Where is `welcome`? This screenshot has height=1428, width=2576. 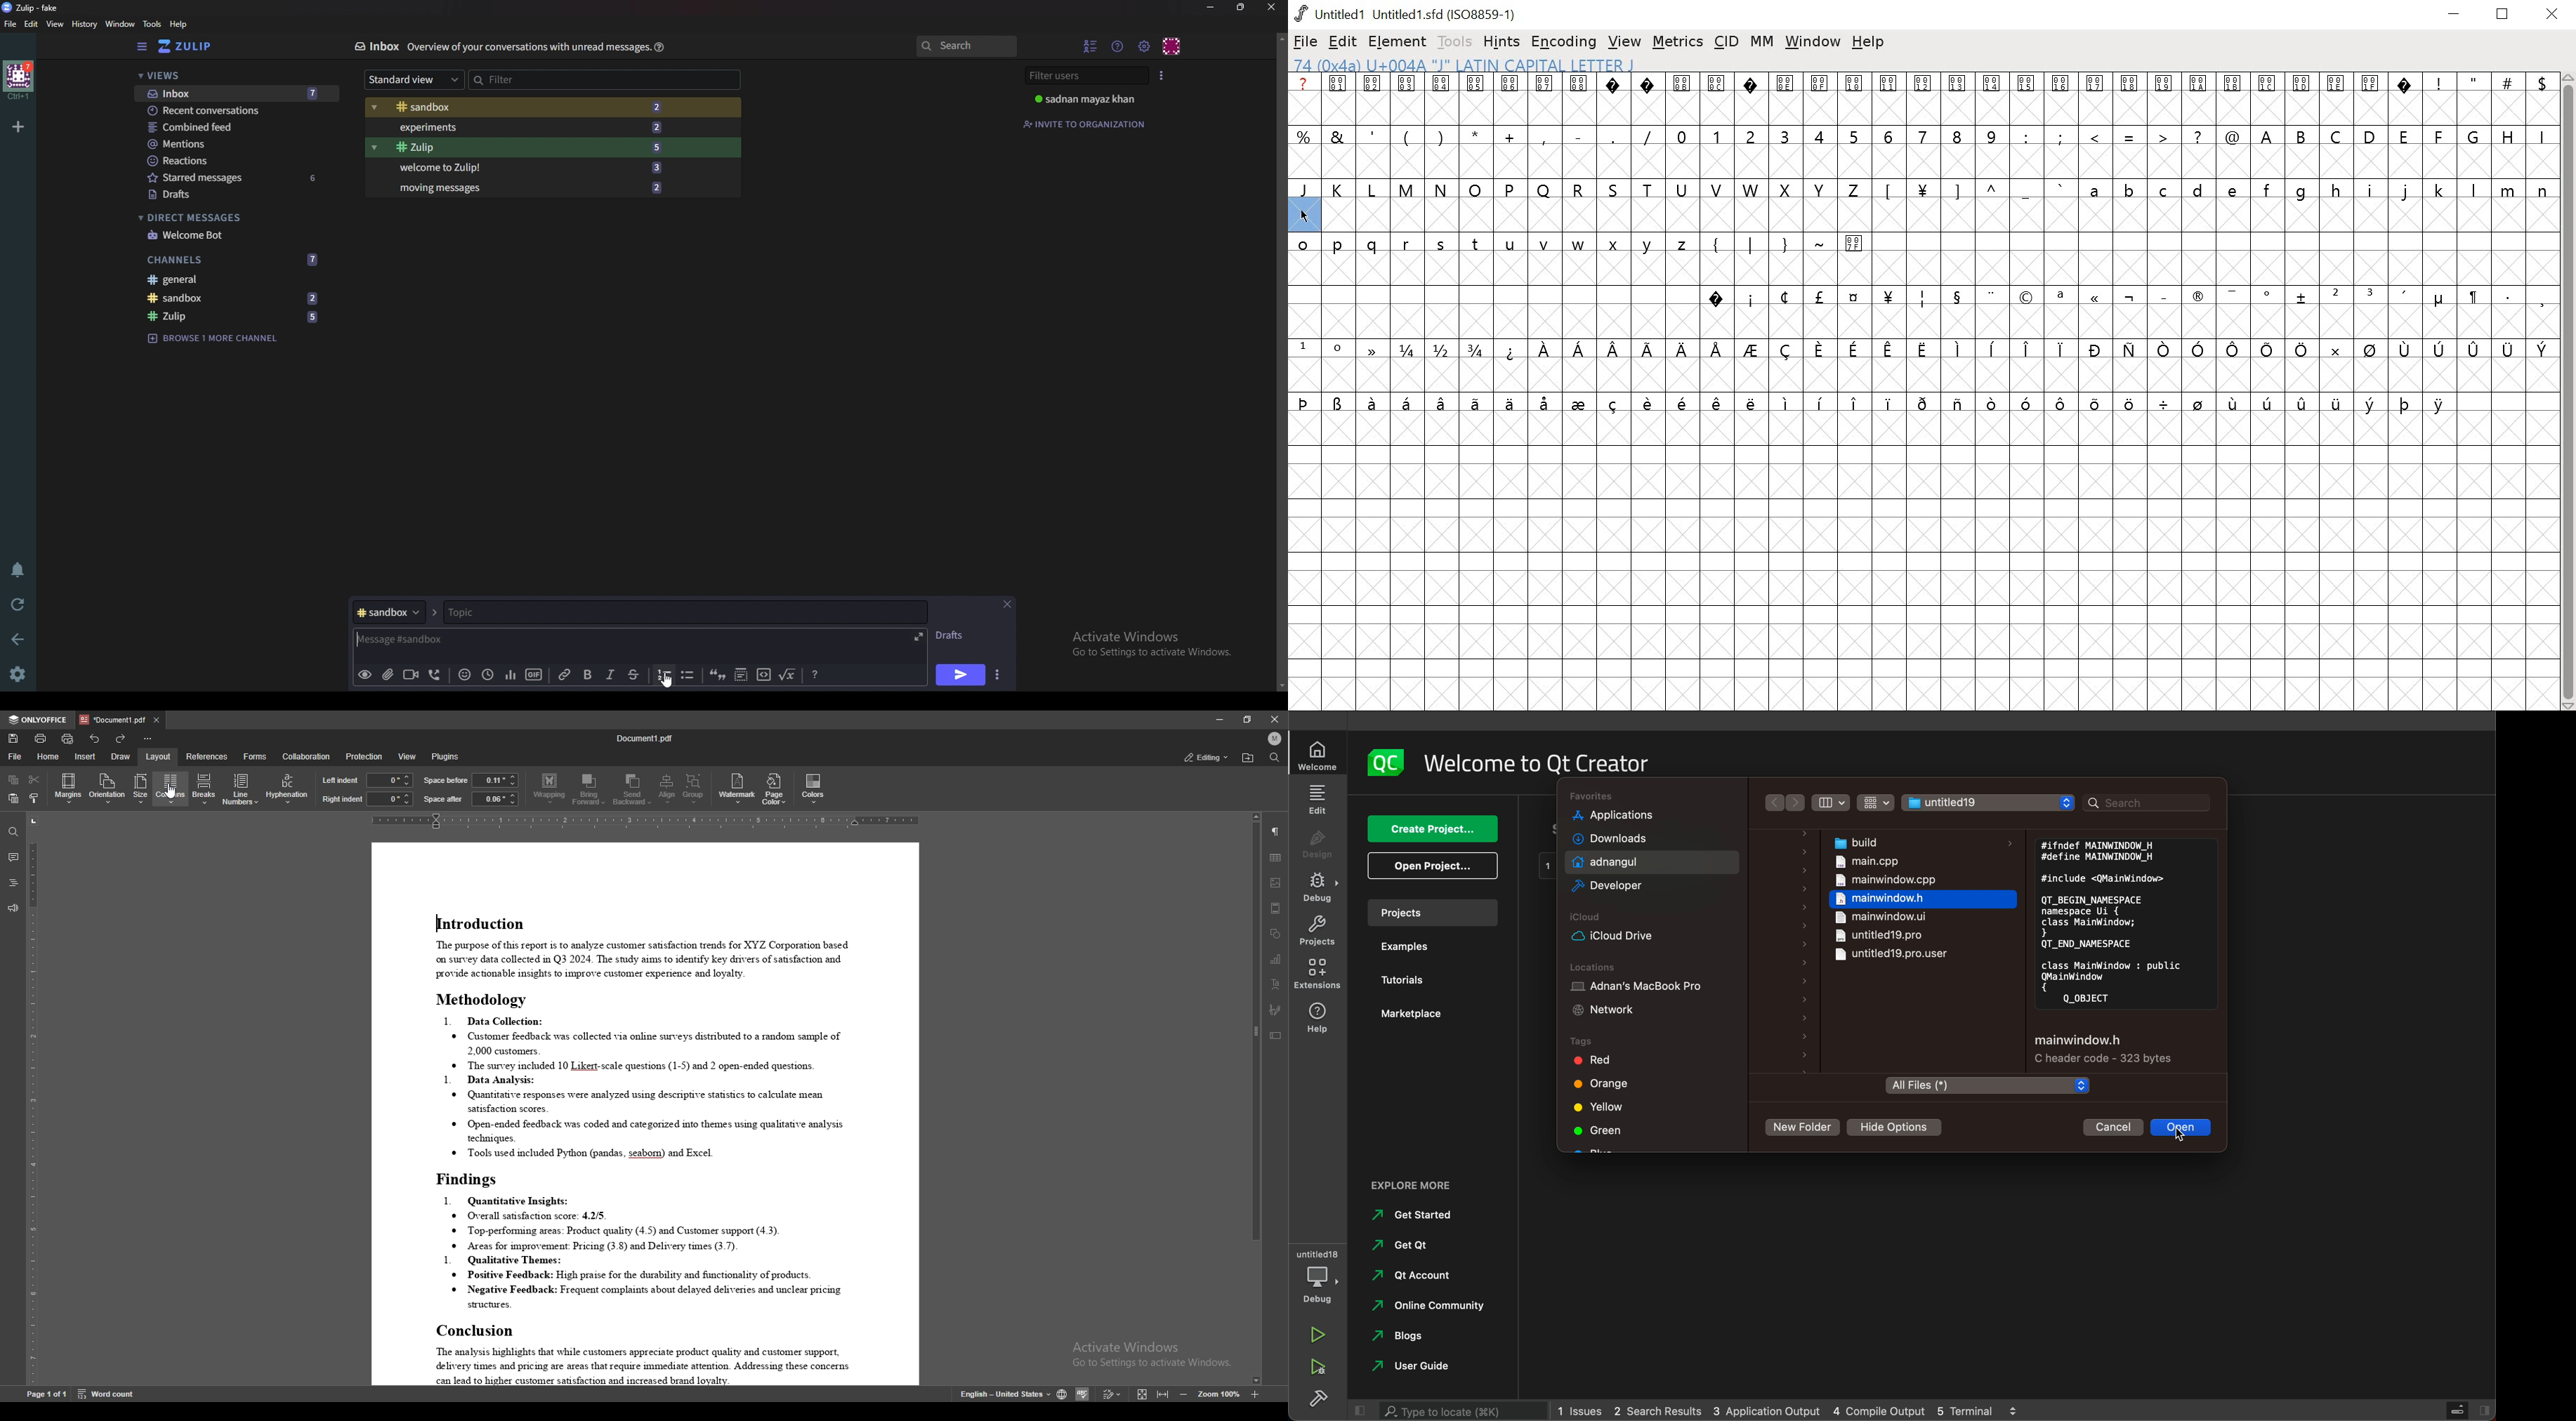
welcome is located at coordinates (1316, 756).